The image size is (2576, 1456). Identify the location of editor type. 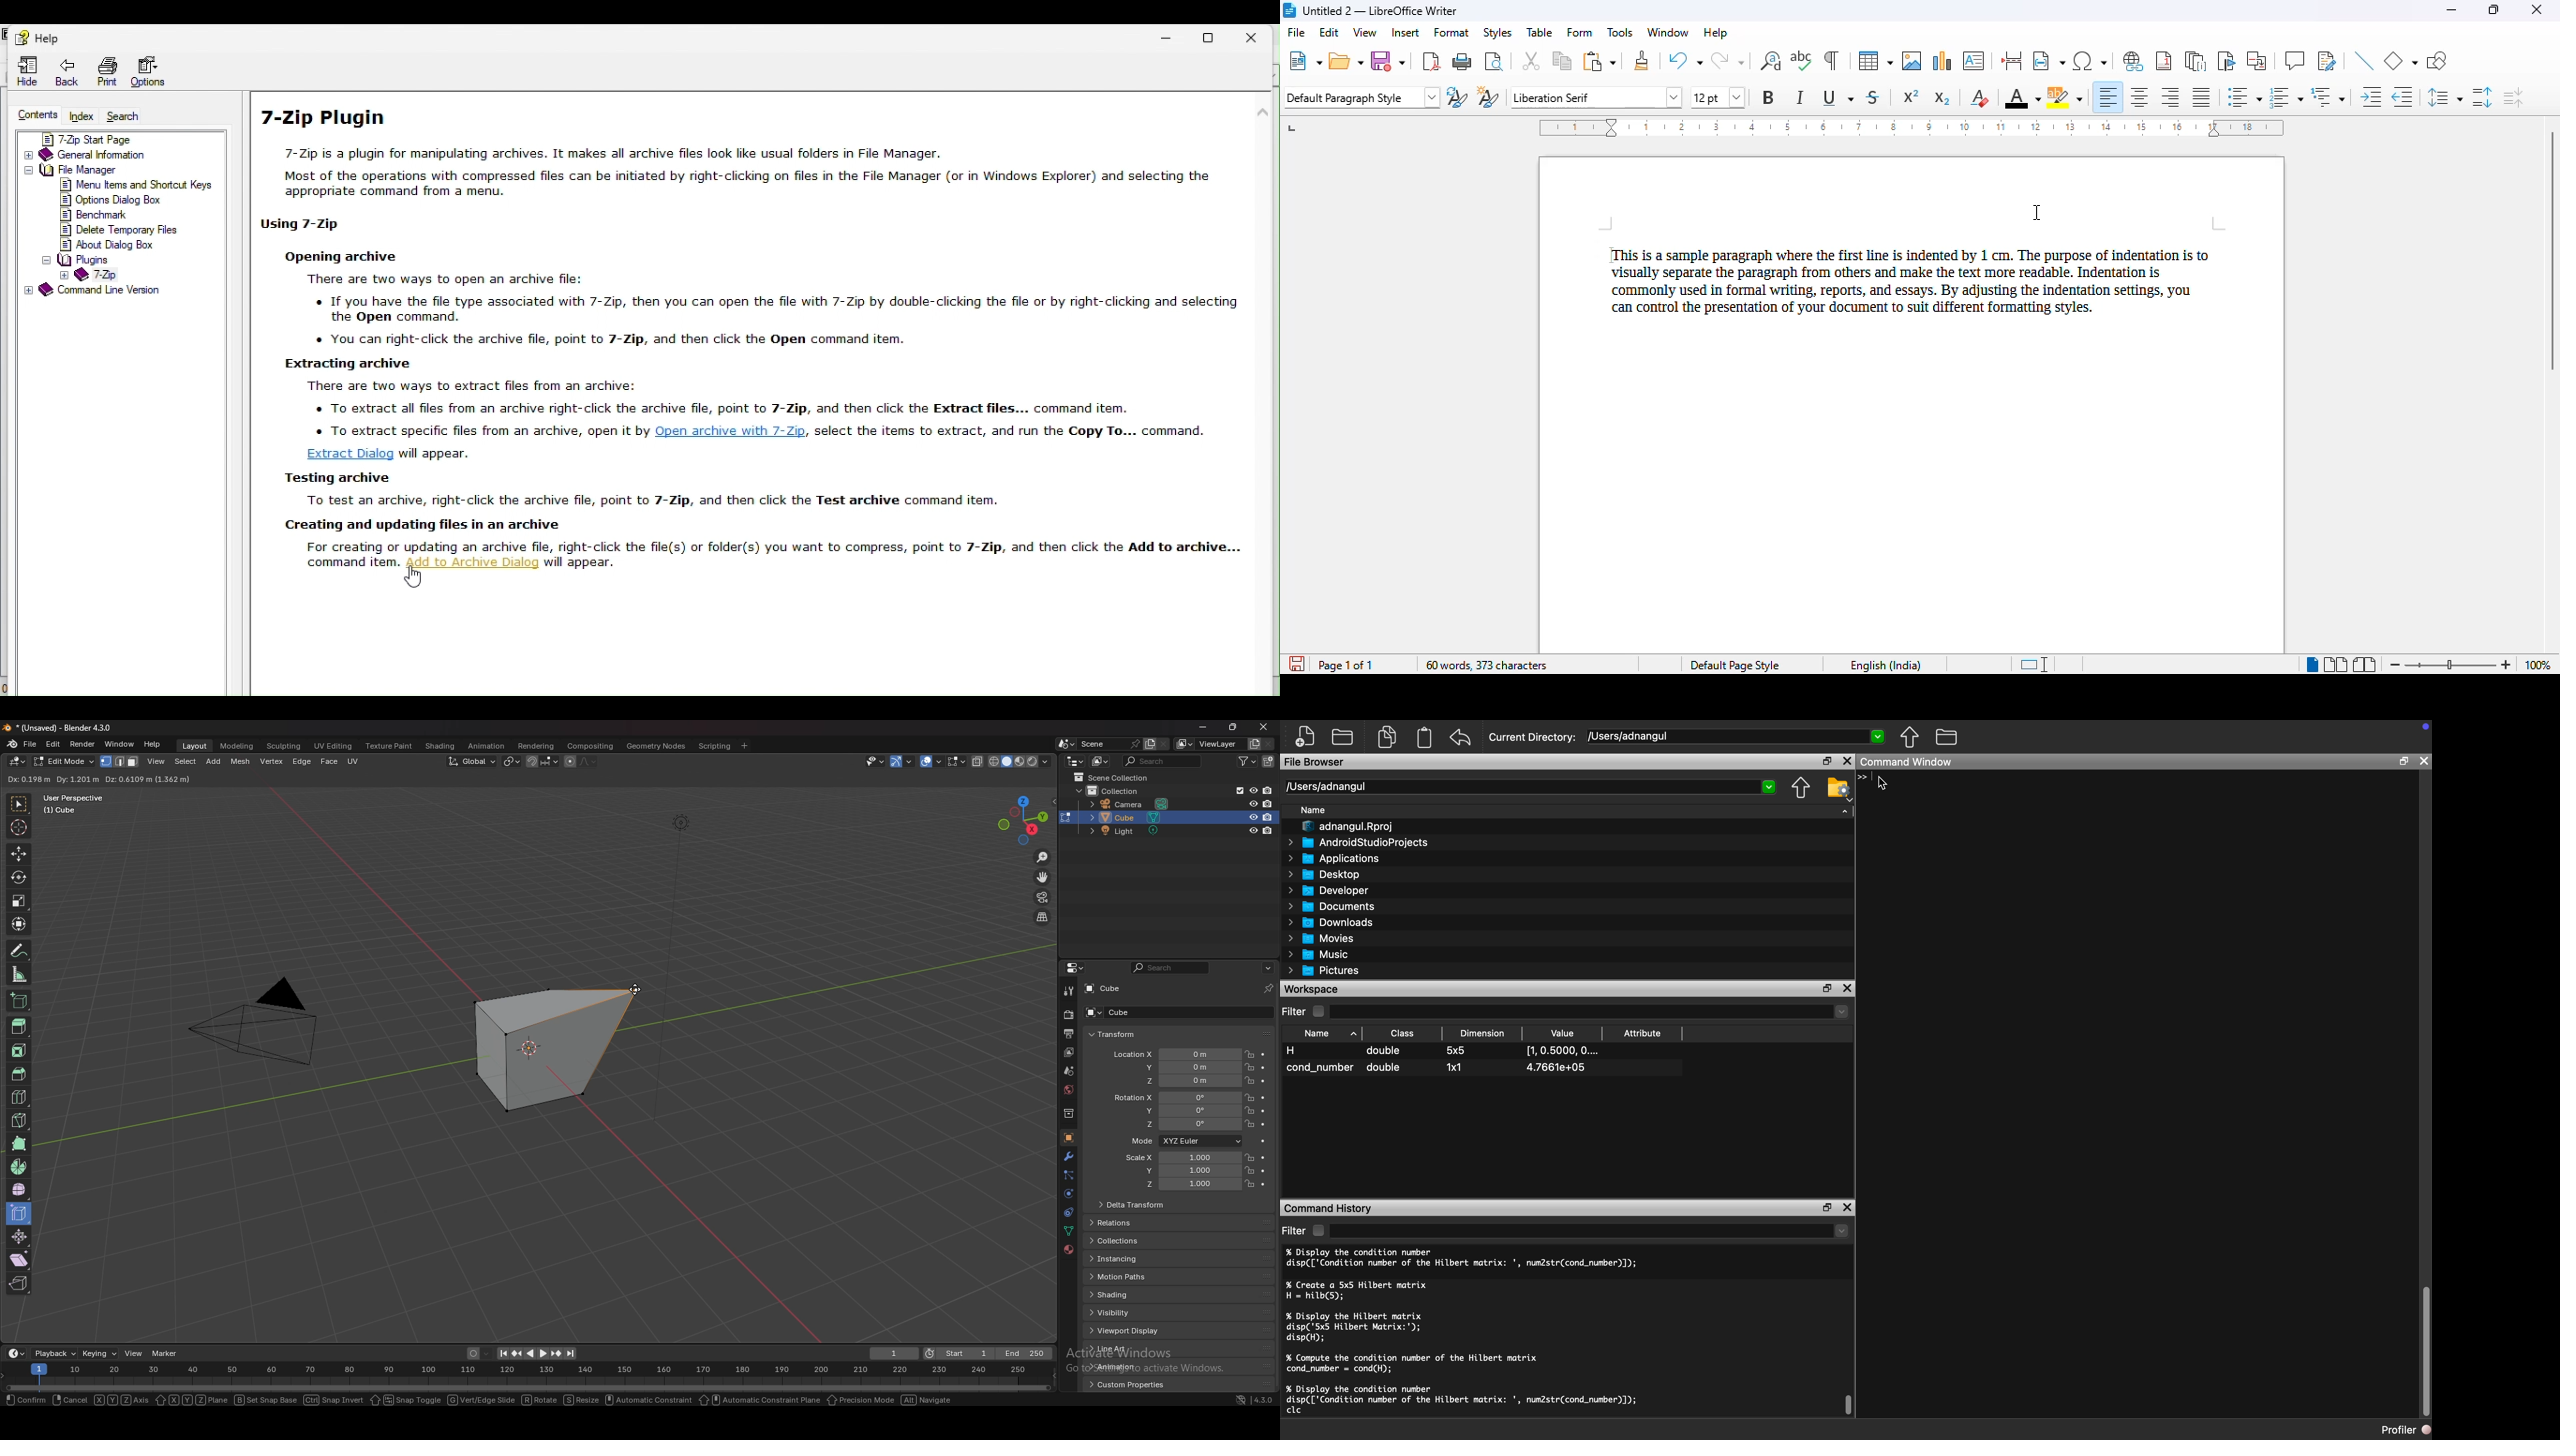
(16, 1354).